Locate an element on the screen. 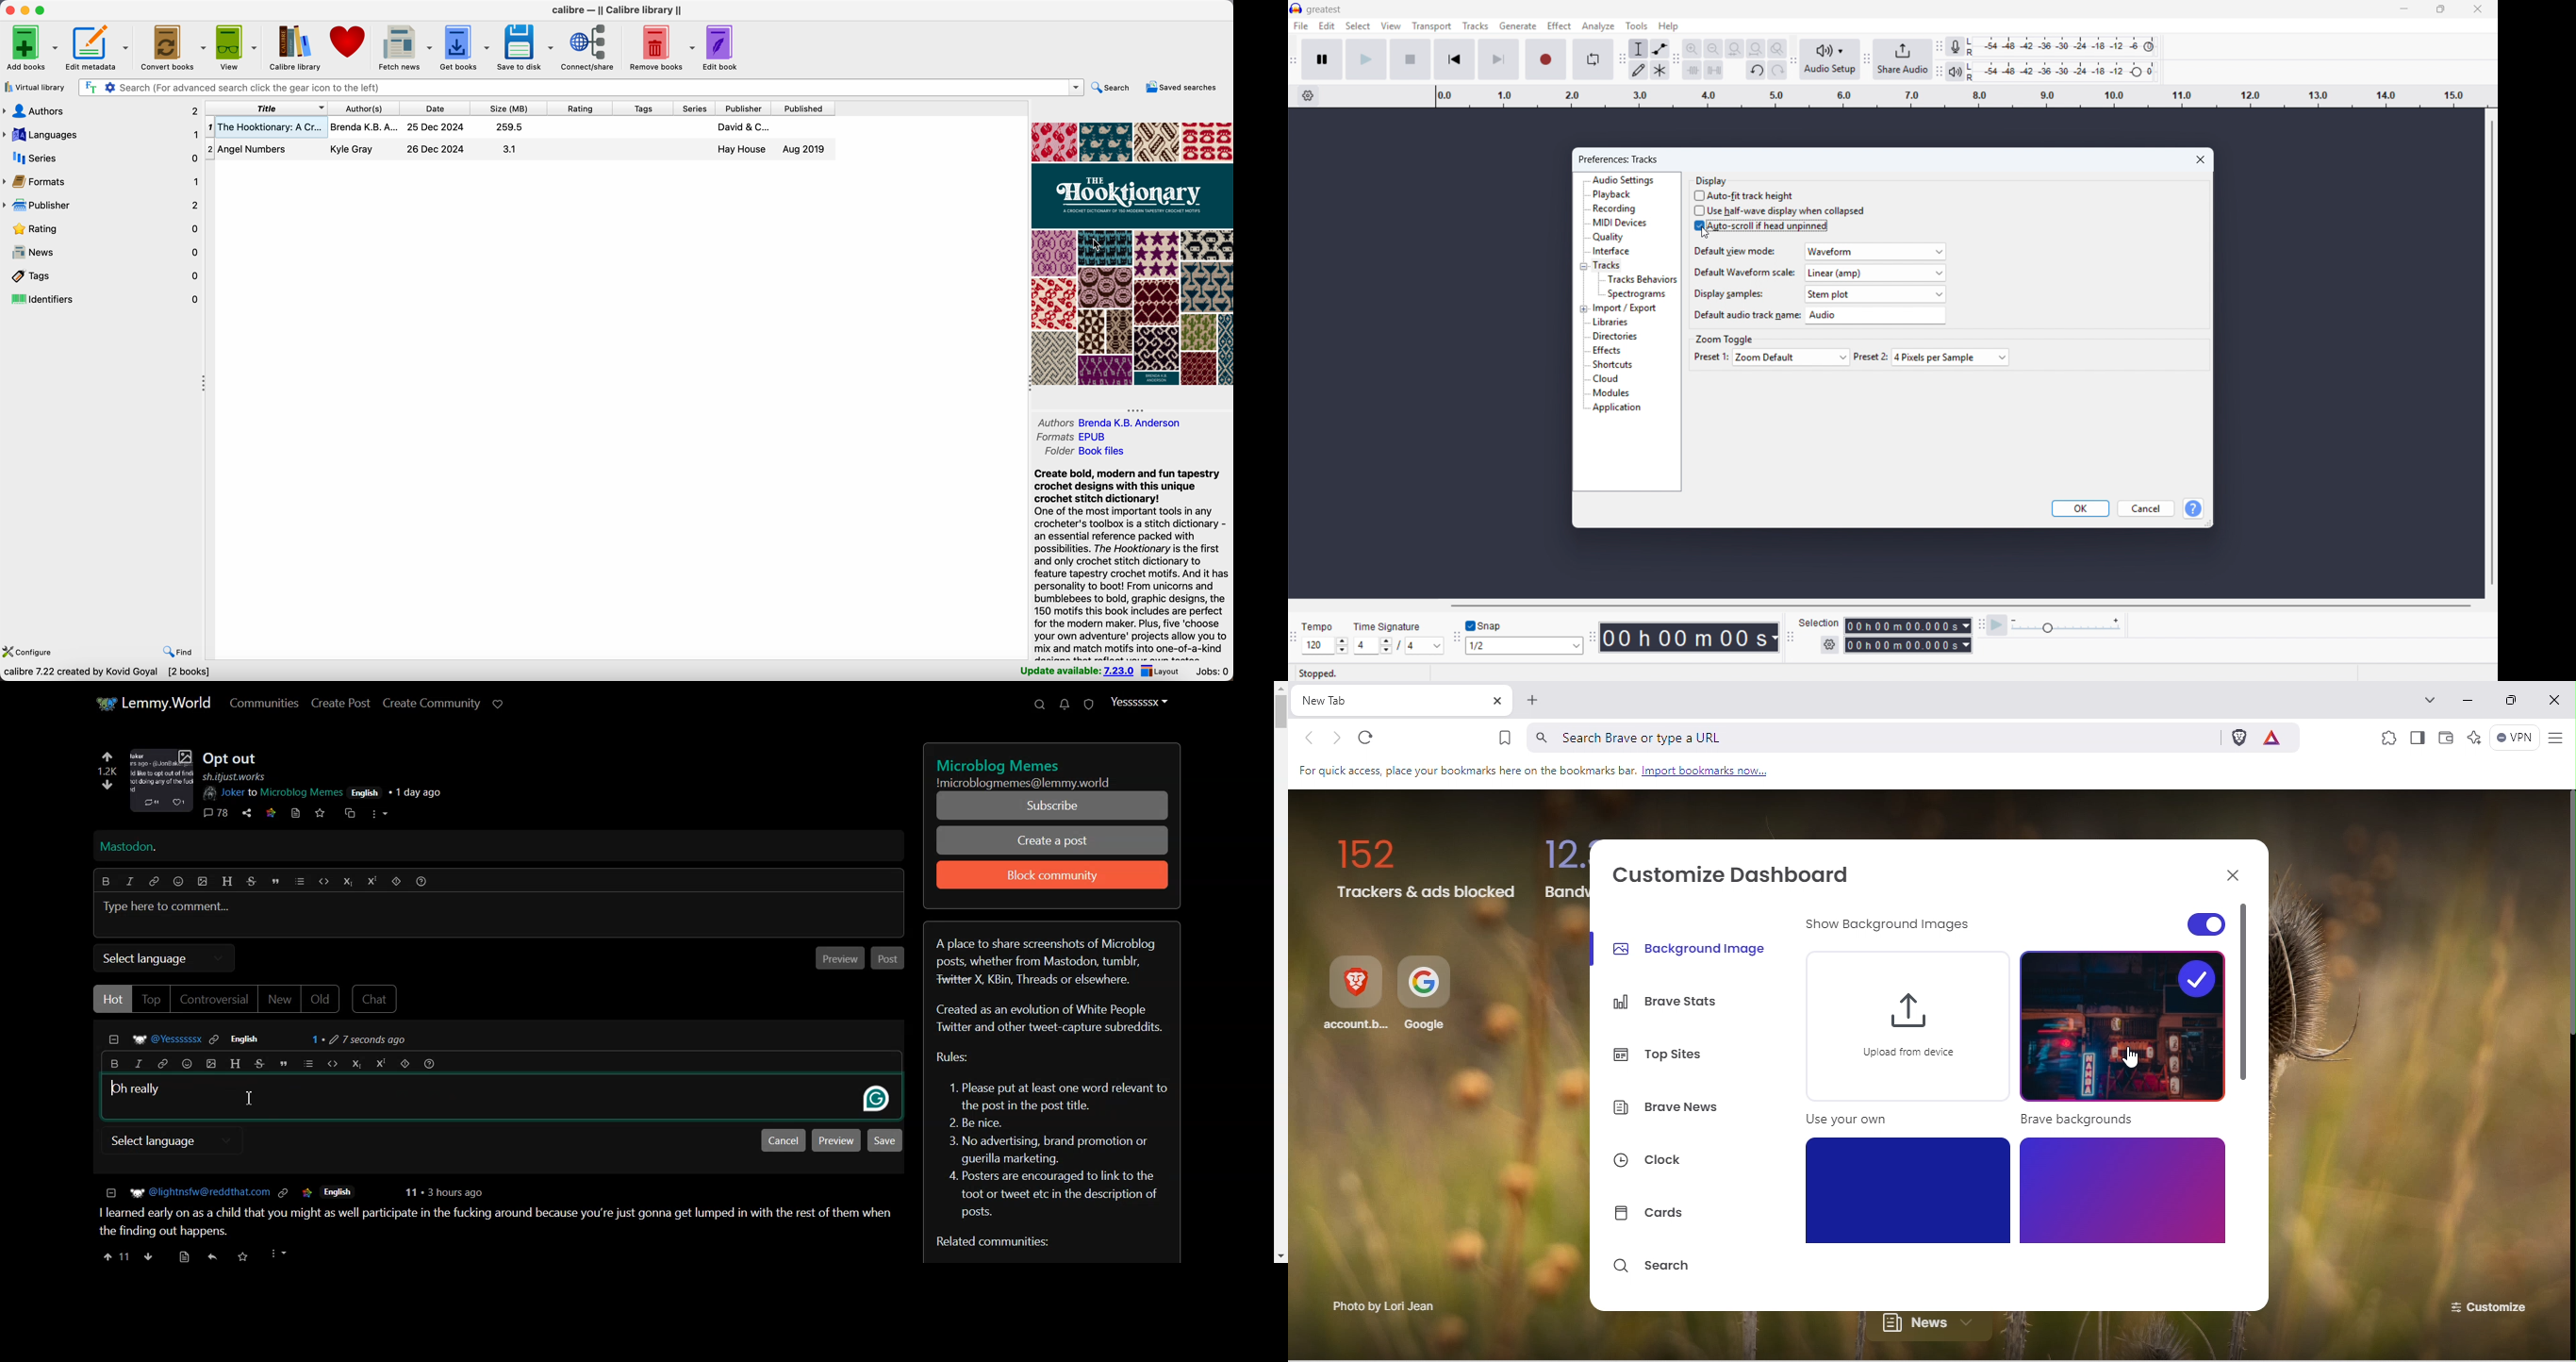 The width and height of the screenshot is (2576, 1372). Posts is located at coordinates (231, 757).